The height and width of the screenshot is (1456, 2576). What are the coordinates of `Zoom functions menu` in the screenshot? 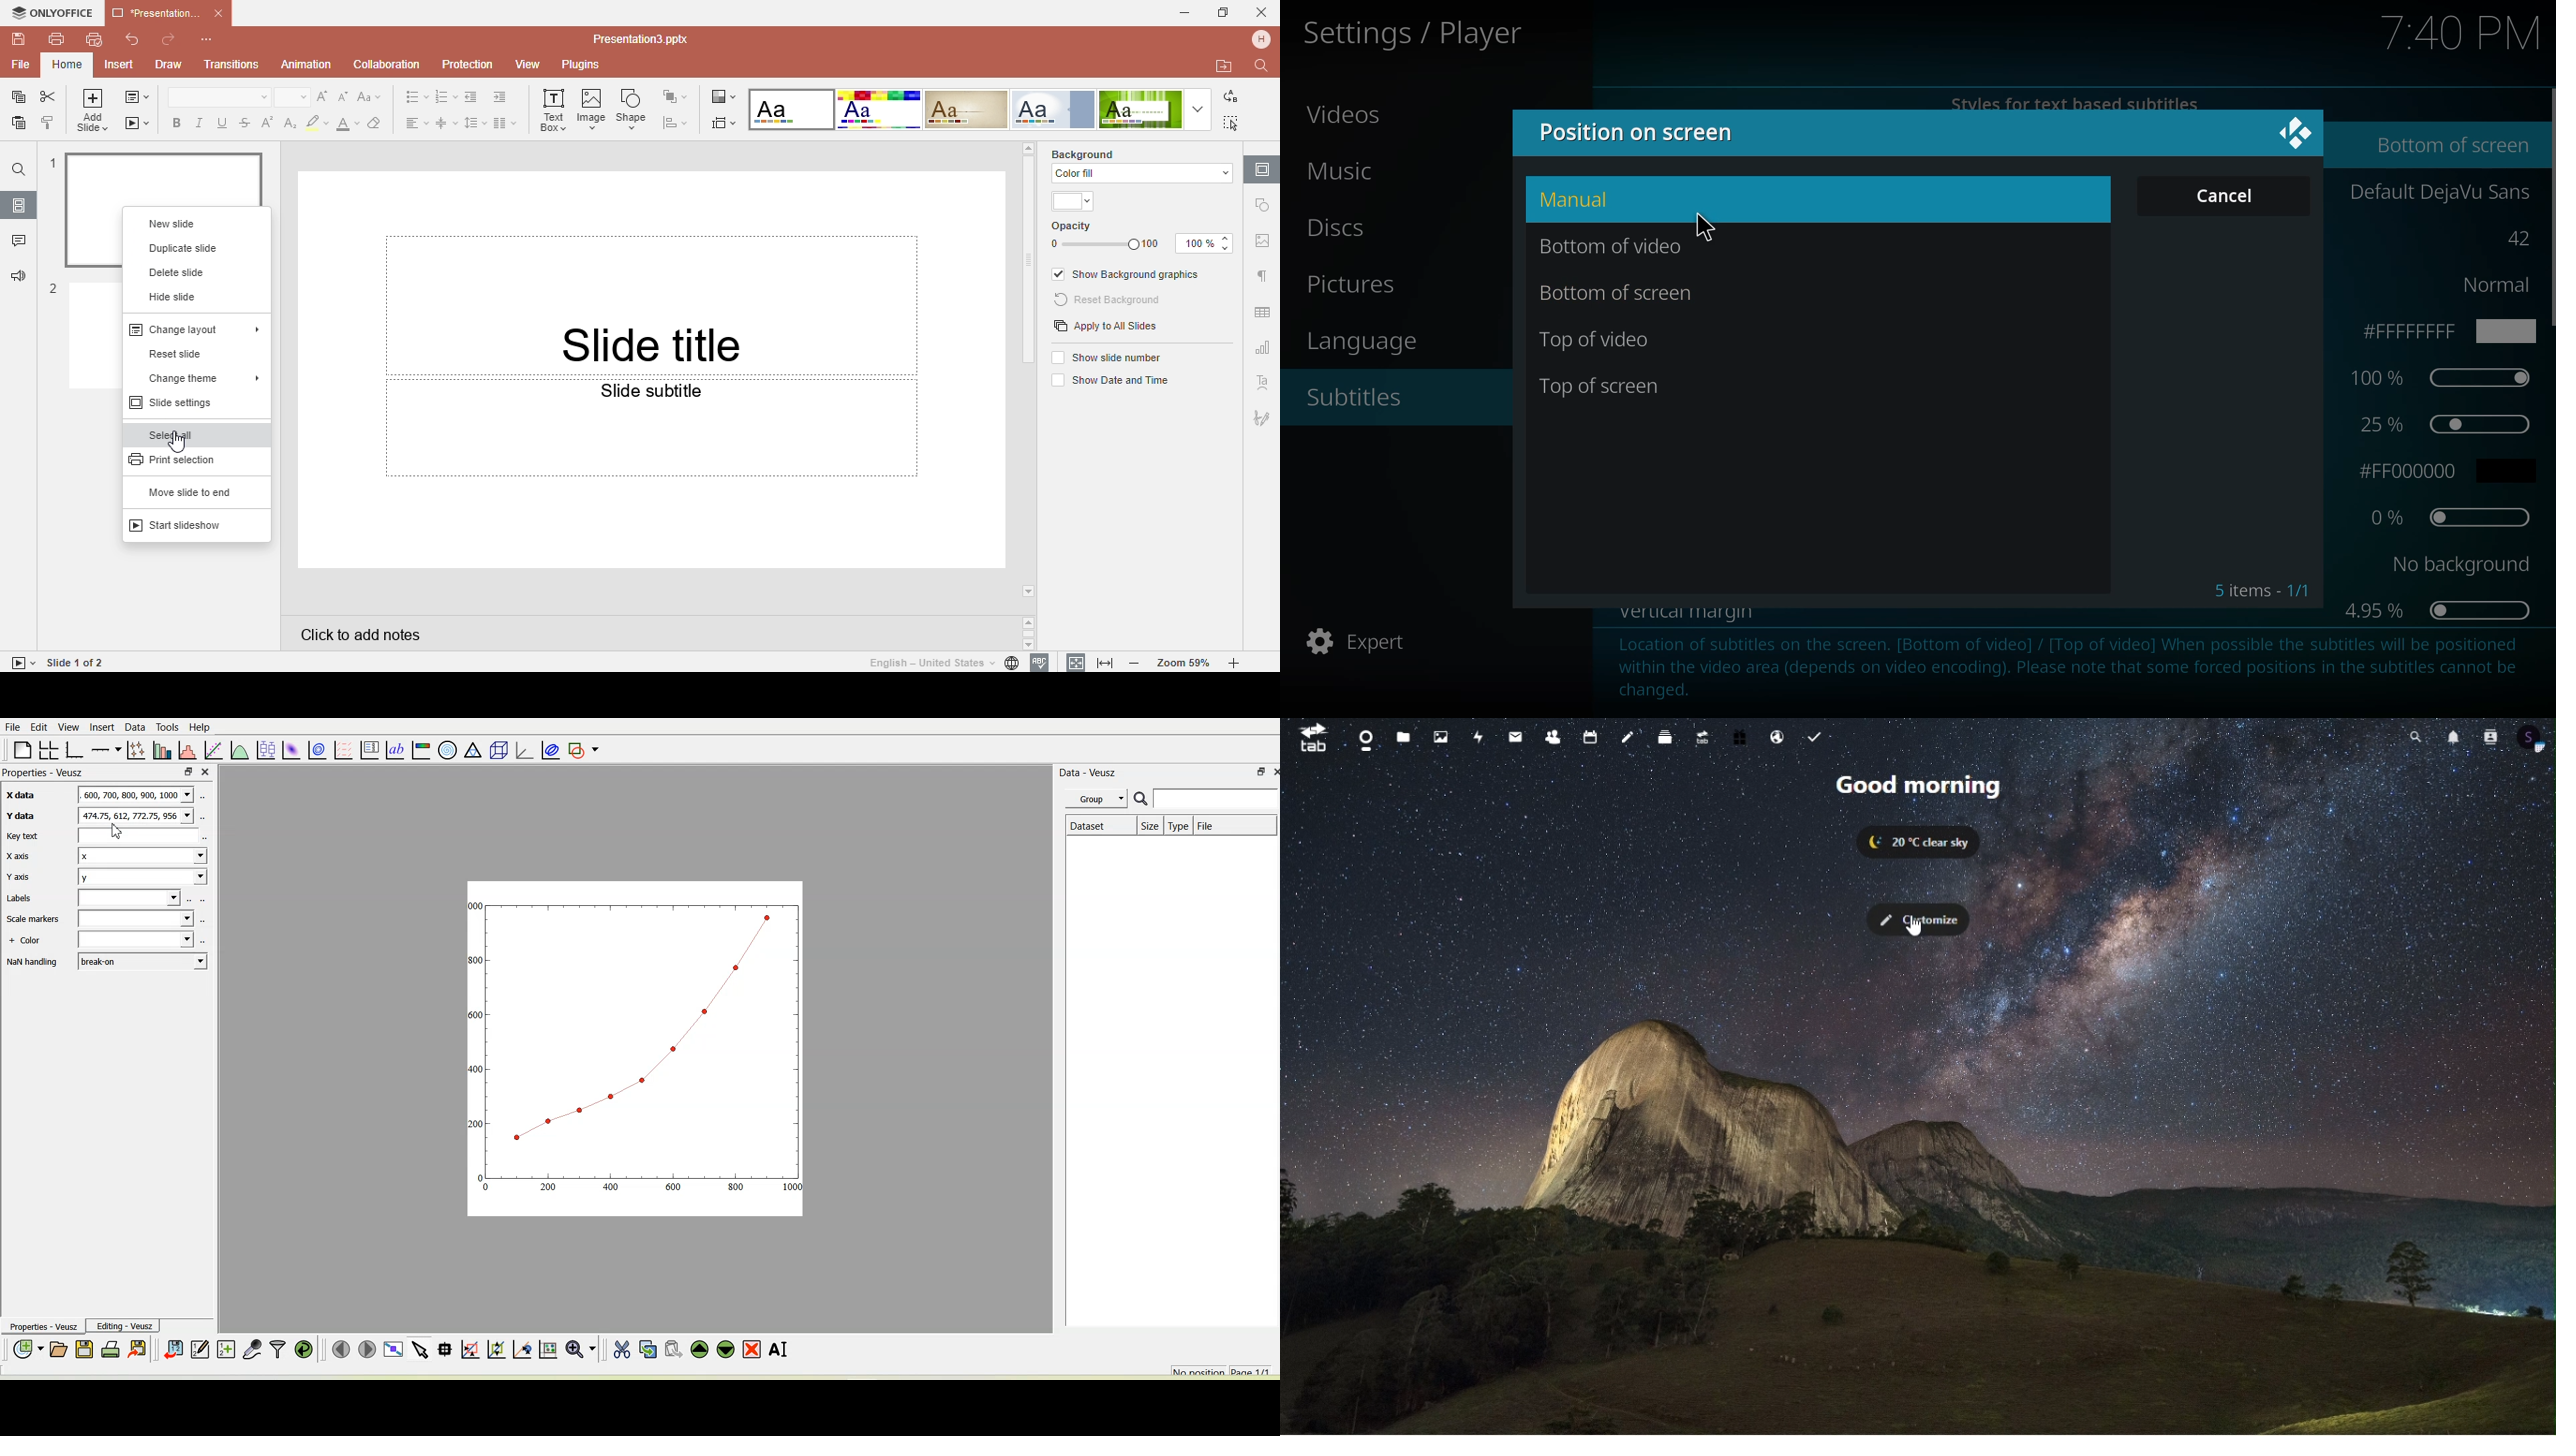 It's located at (581, 1350).